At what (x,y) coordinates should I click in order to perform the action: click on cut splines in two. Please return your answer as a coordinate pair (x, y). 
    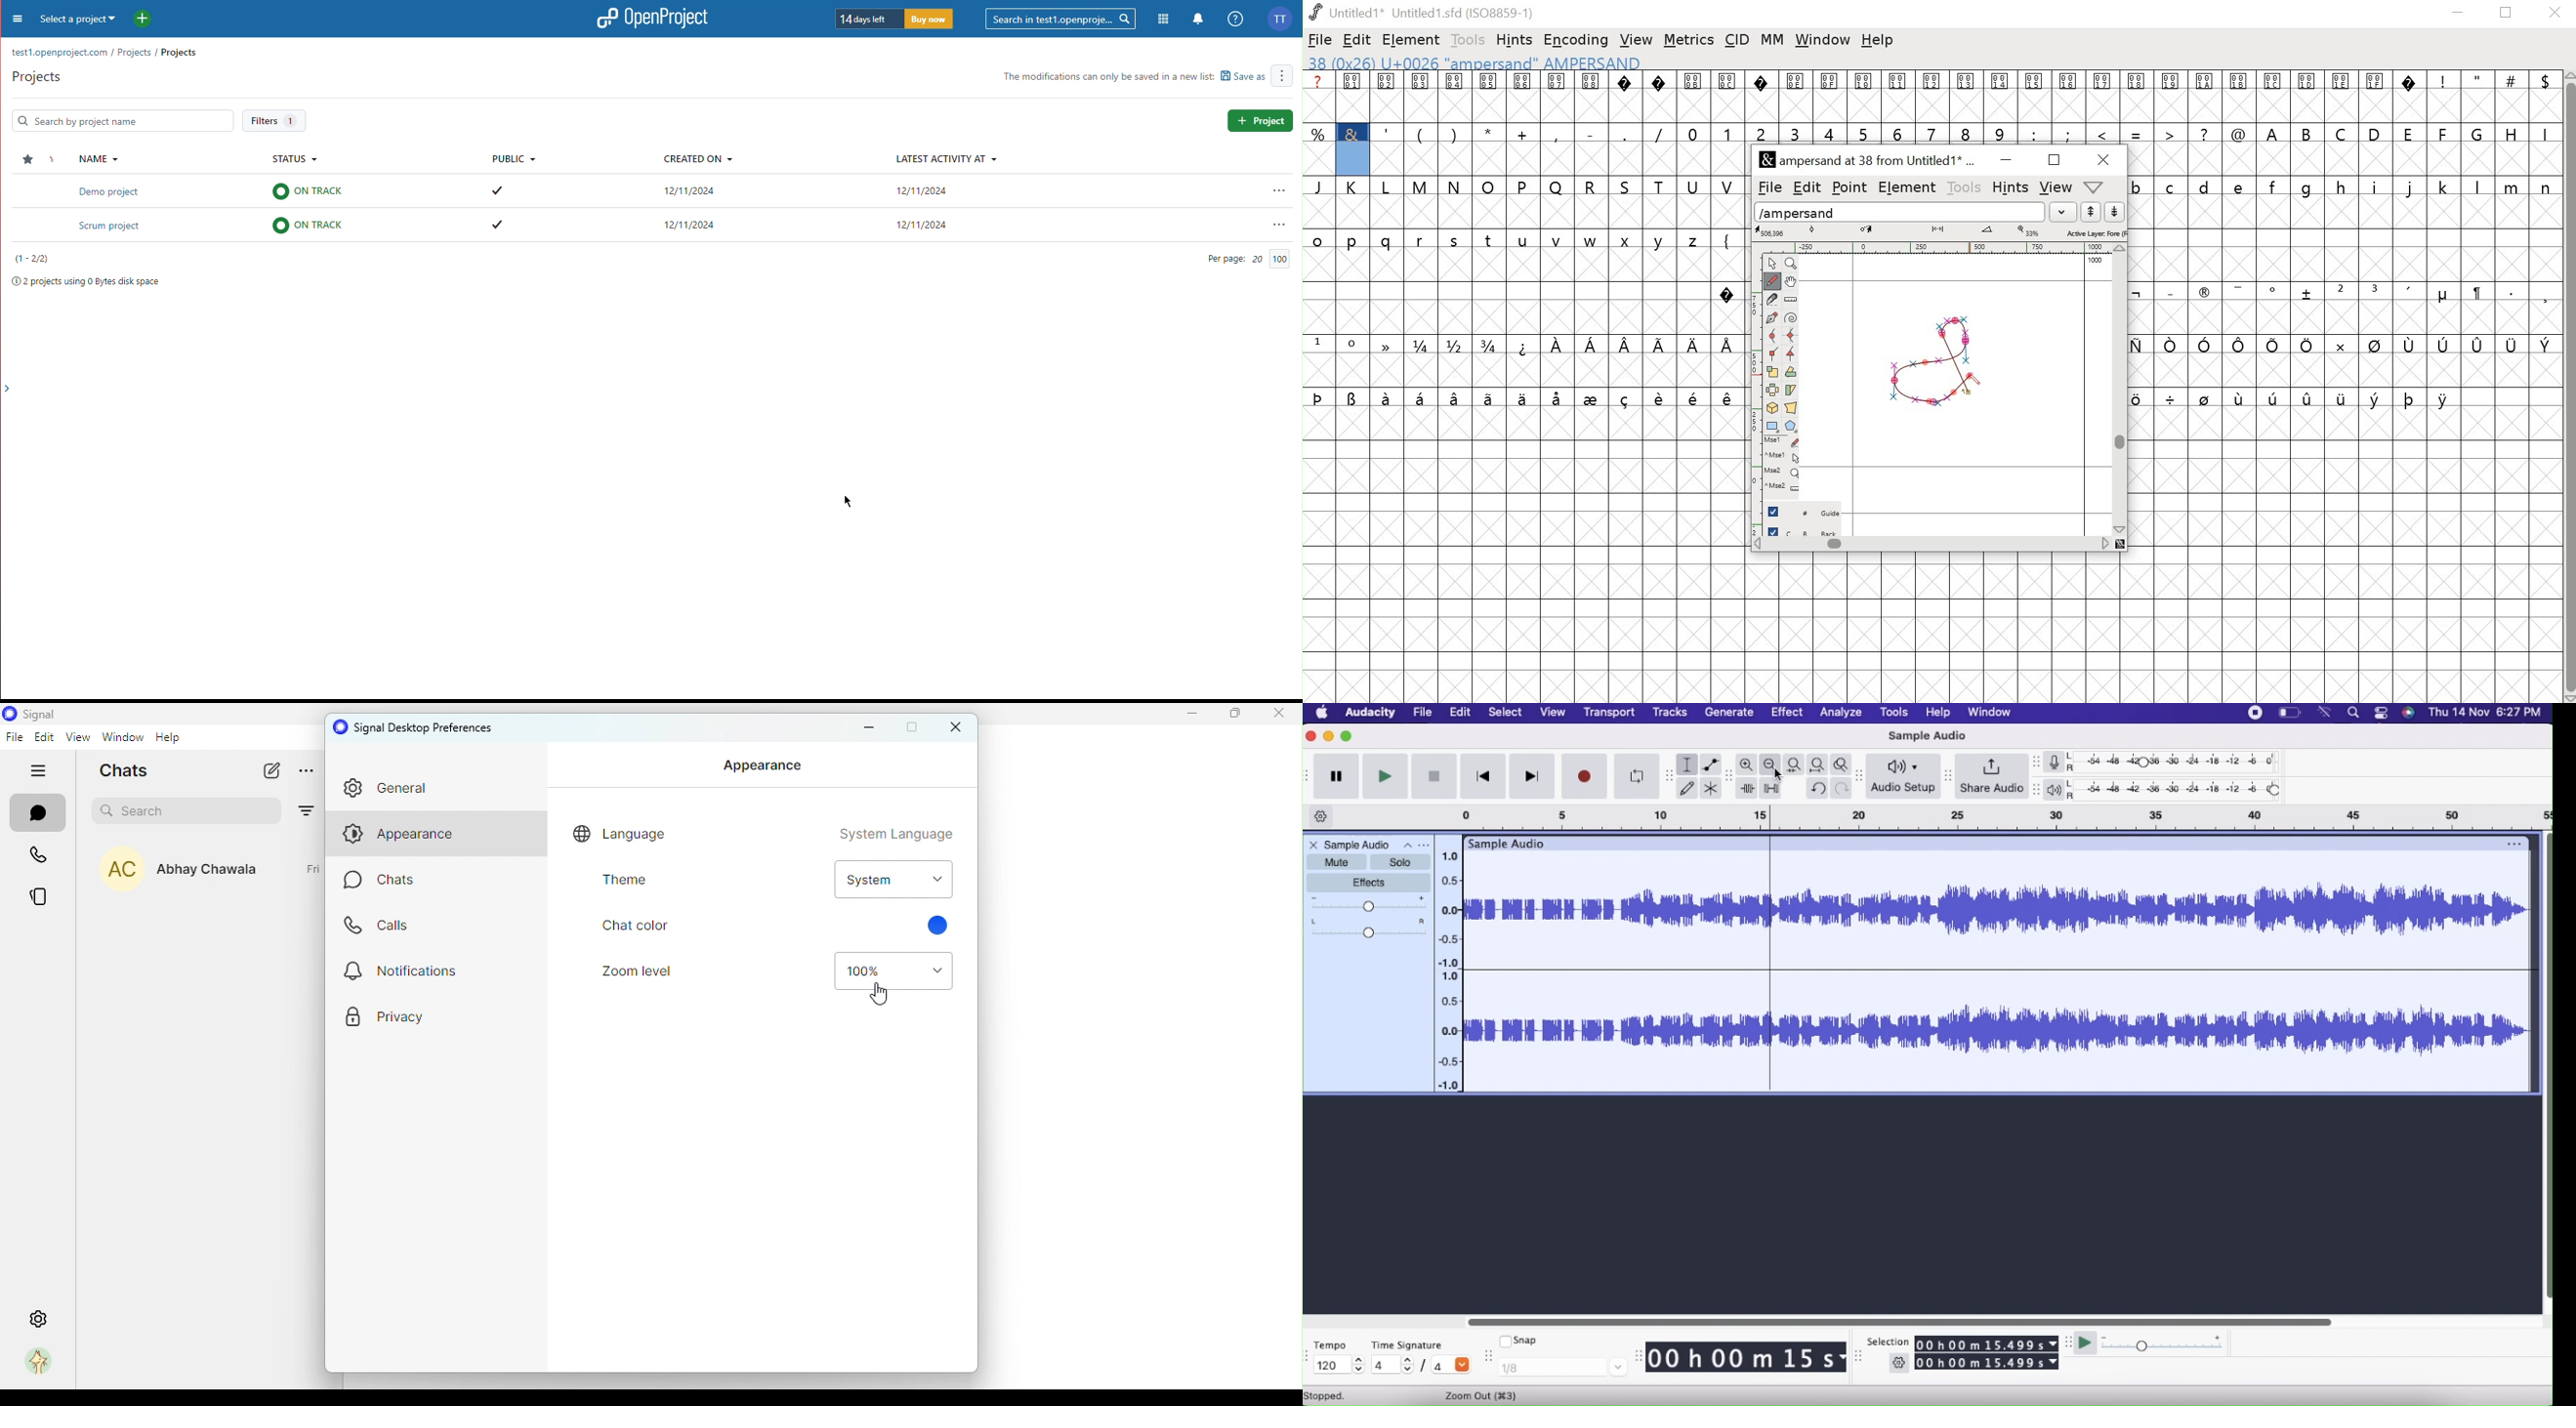
    Looking at the image, I should click on (1772, 300).